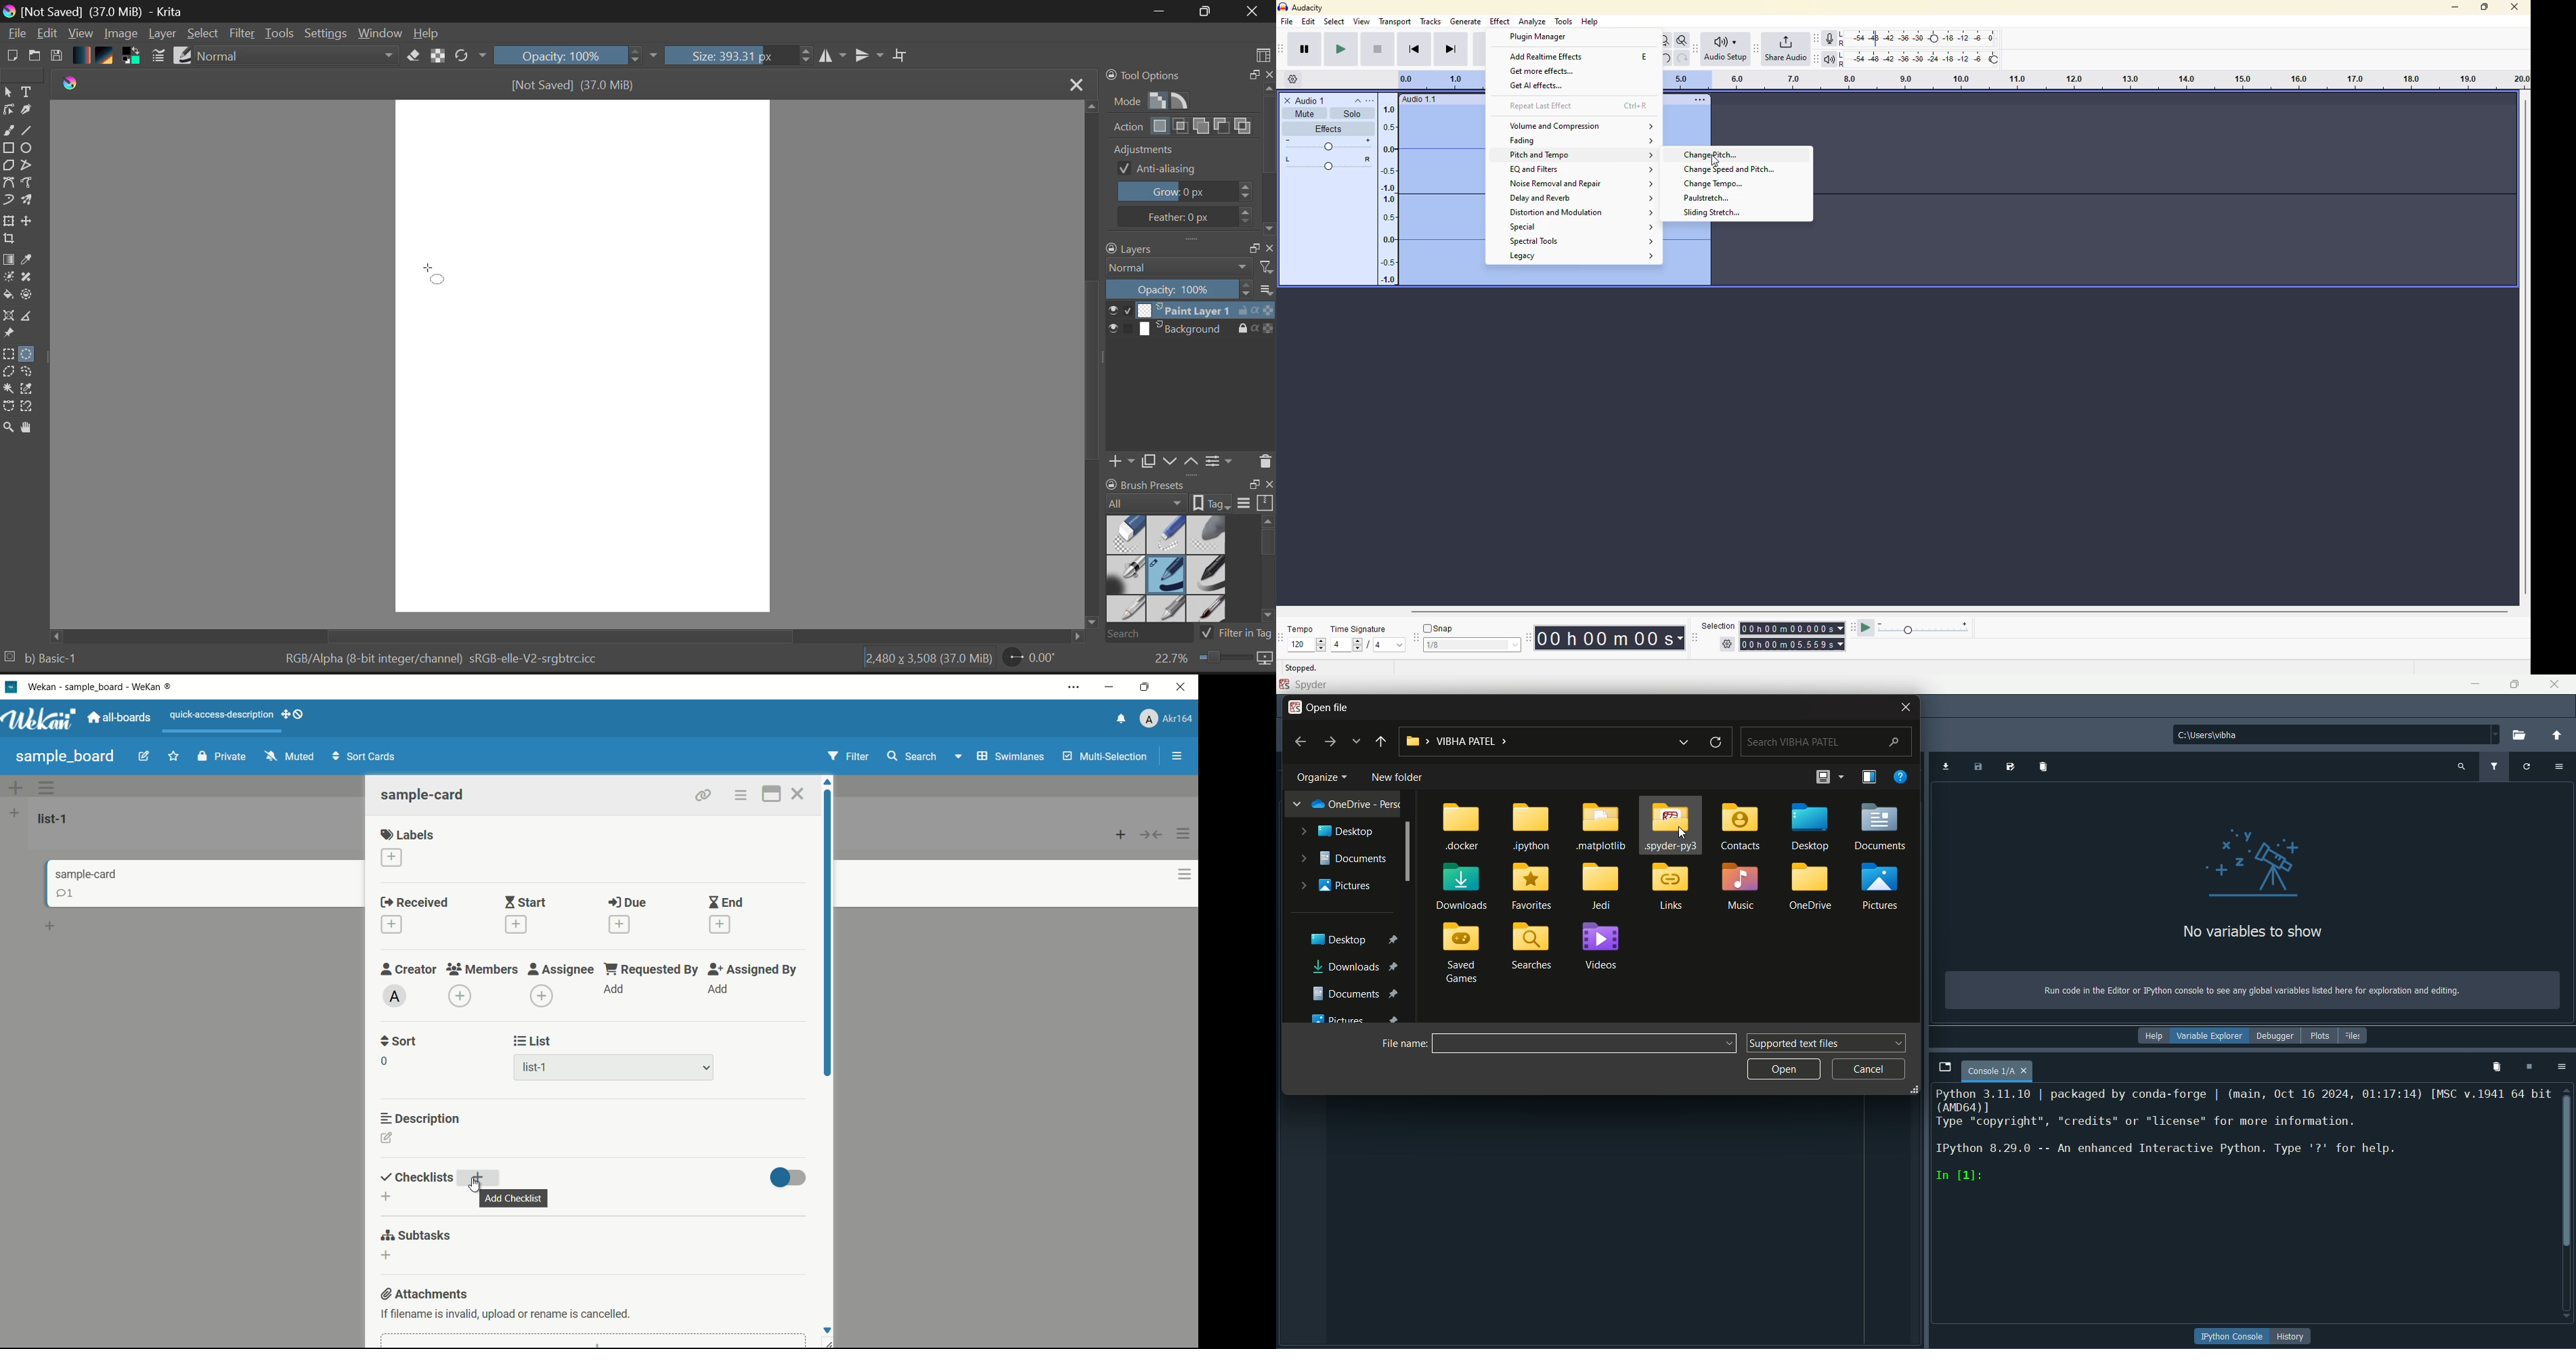 The image size is (2576, 1372). I want to click on Settings, so click(327, 34).